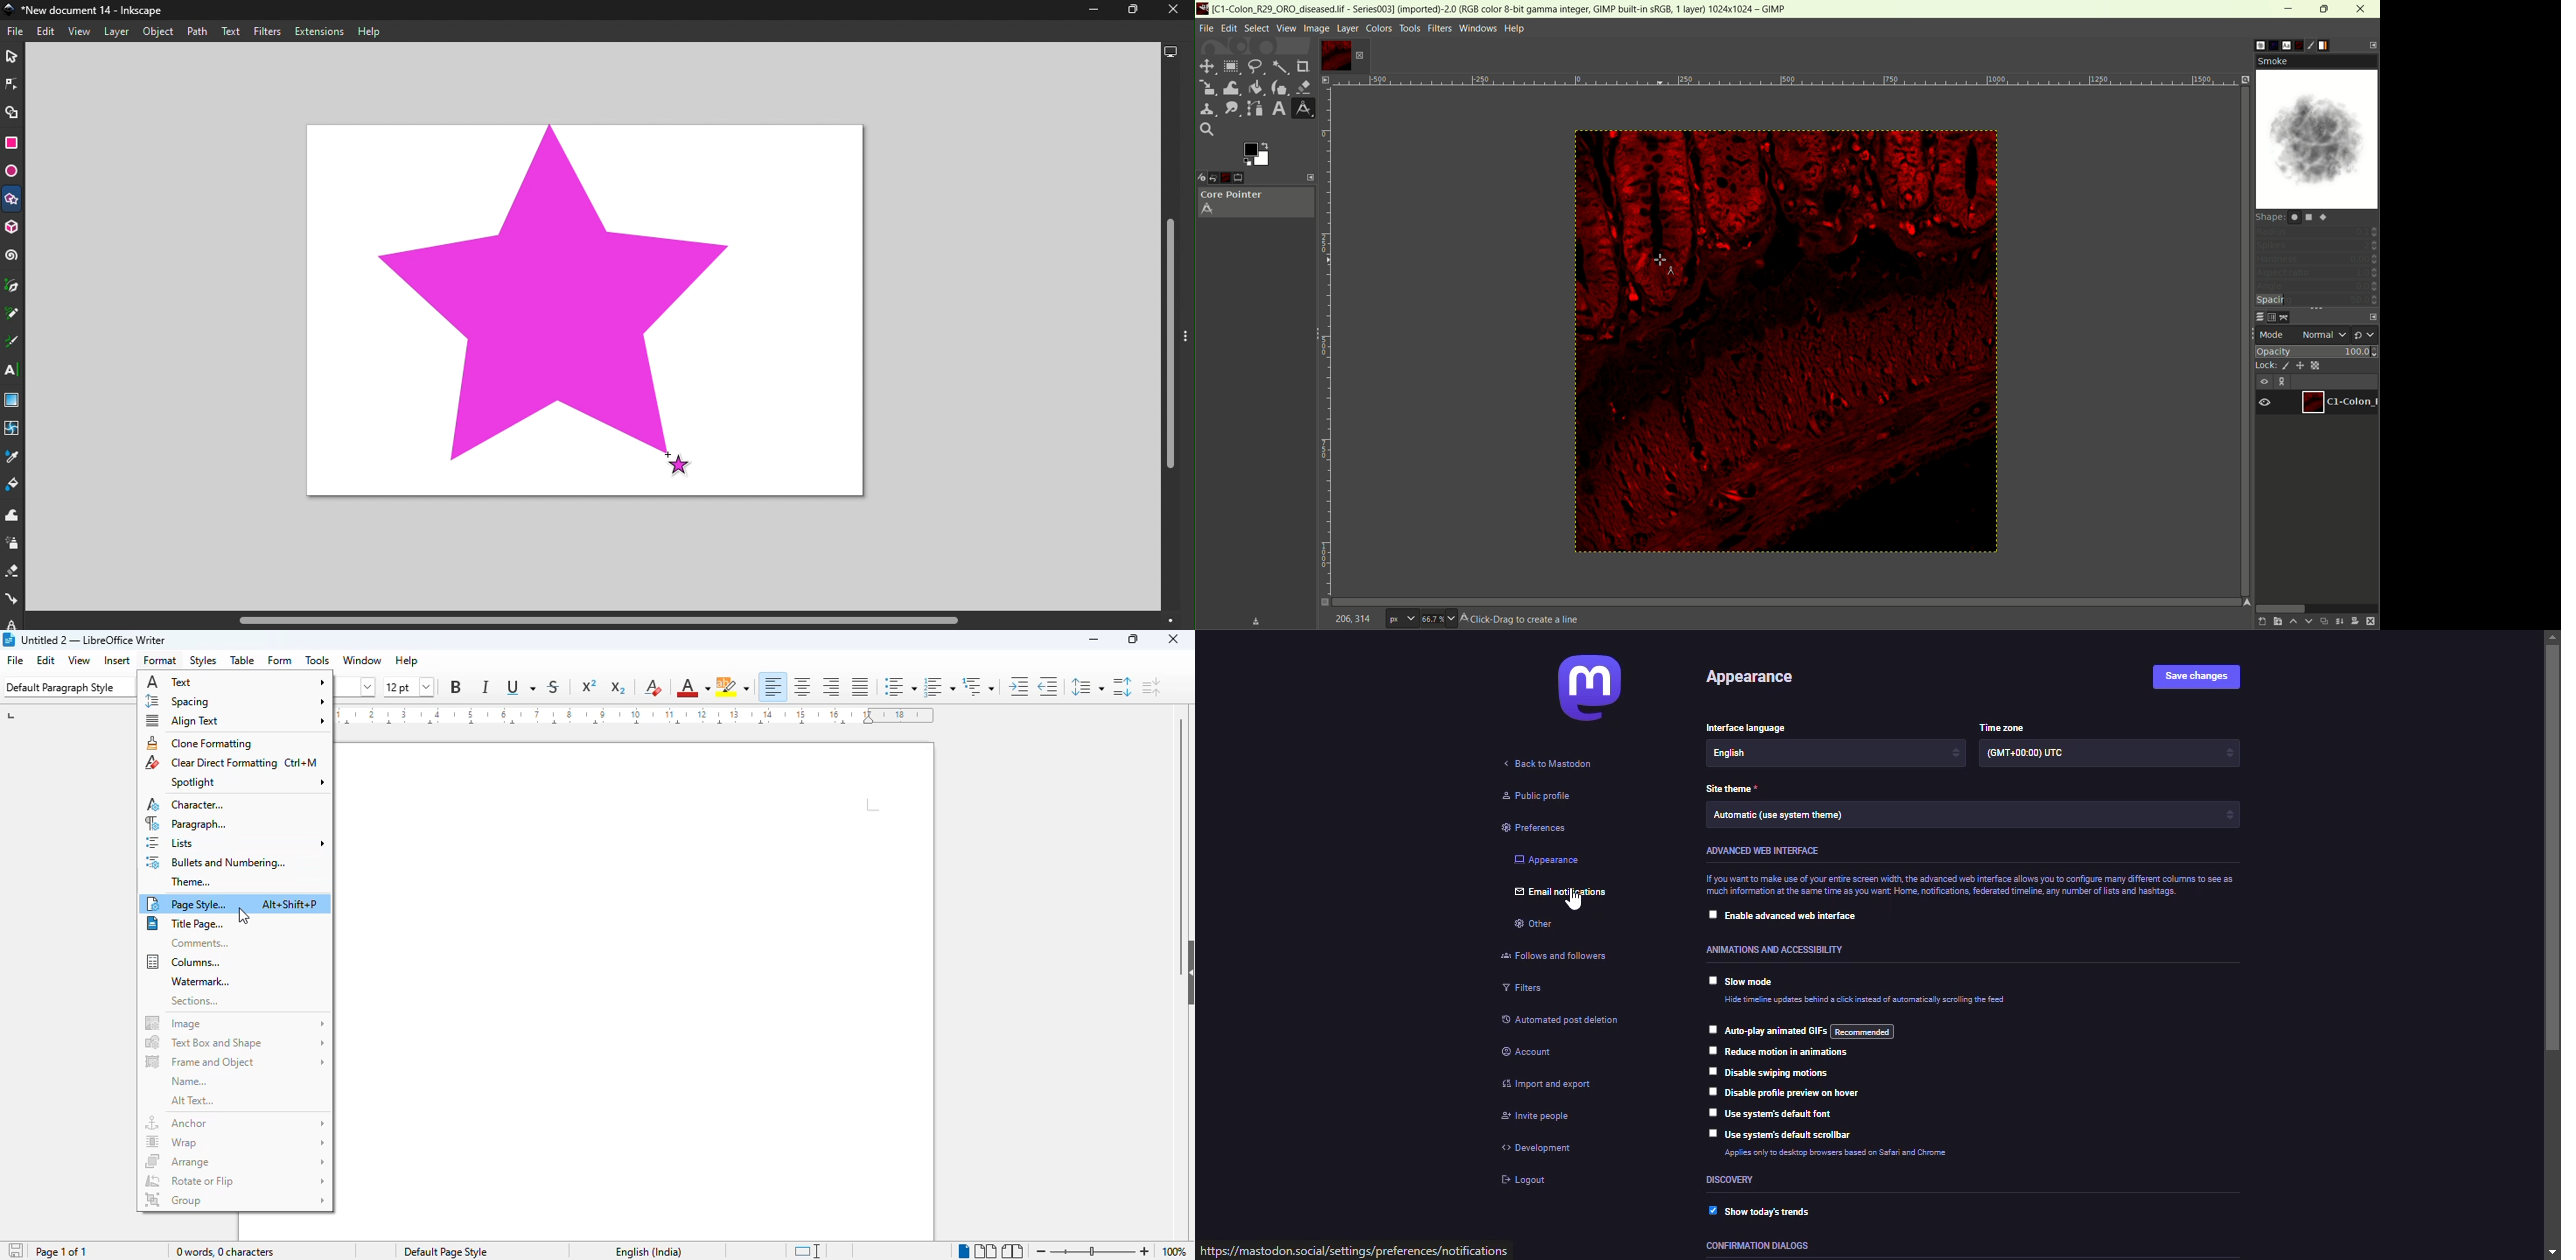 This screenshot has width=2576, height=1260. What do you see at coordinates (1303, 108) in the screenshot?
I see `measure tool` at bounding box center [1303, 108].